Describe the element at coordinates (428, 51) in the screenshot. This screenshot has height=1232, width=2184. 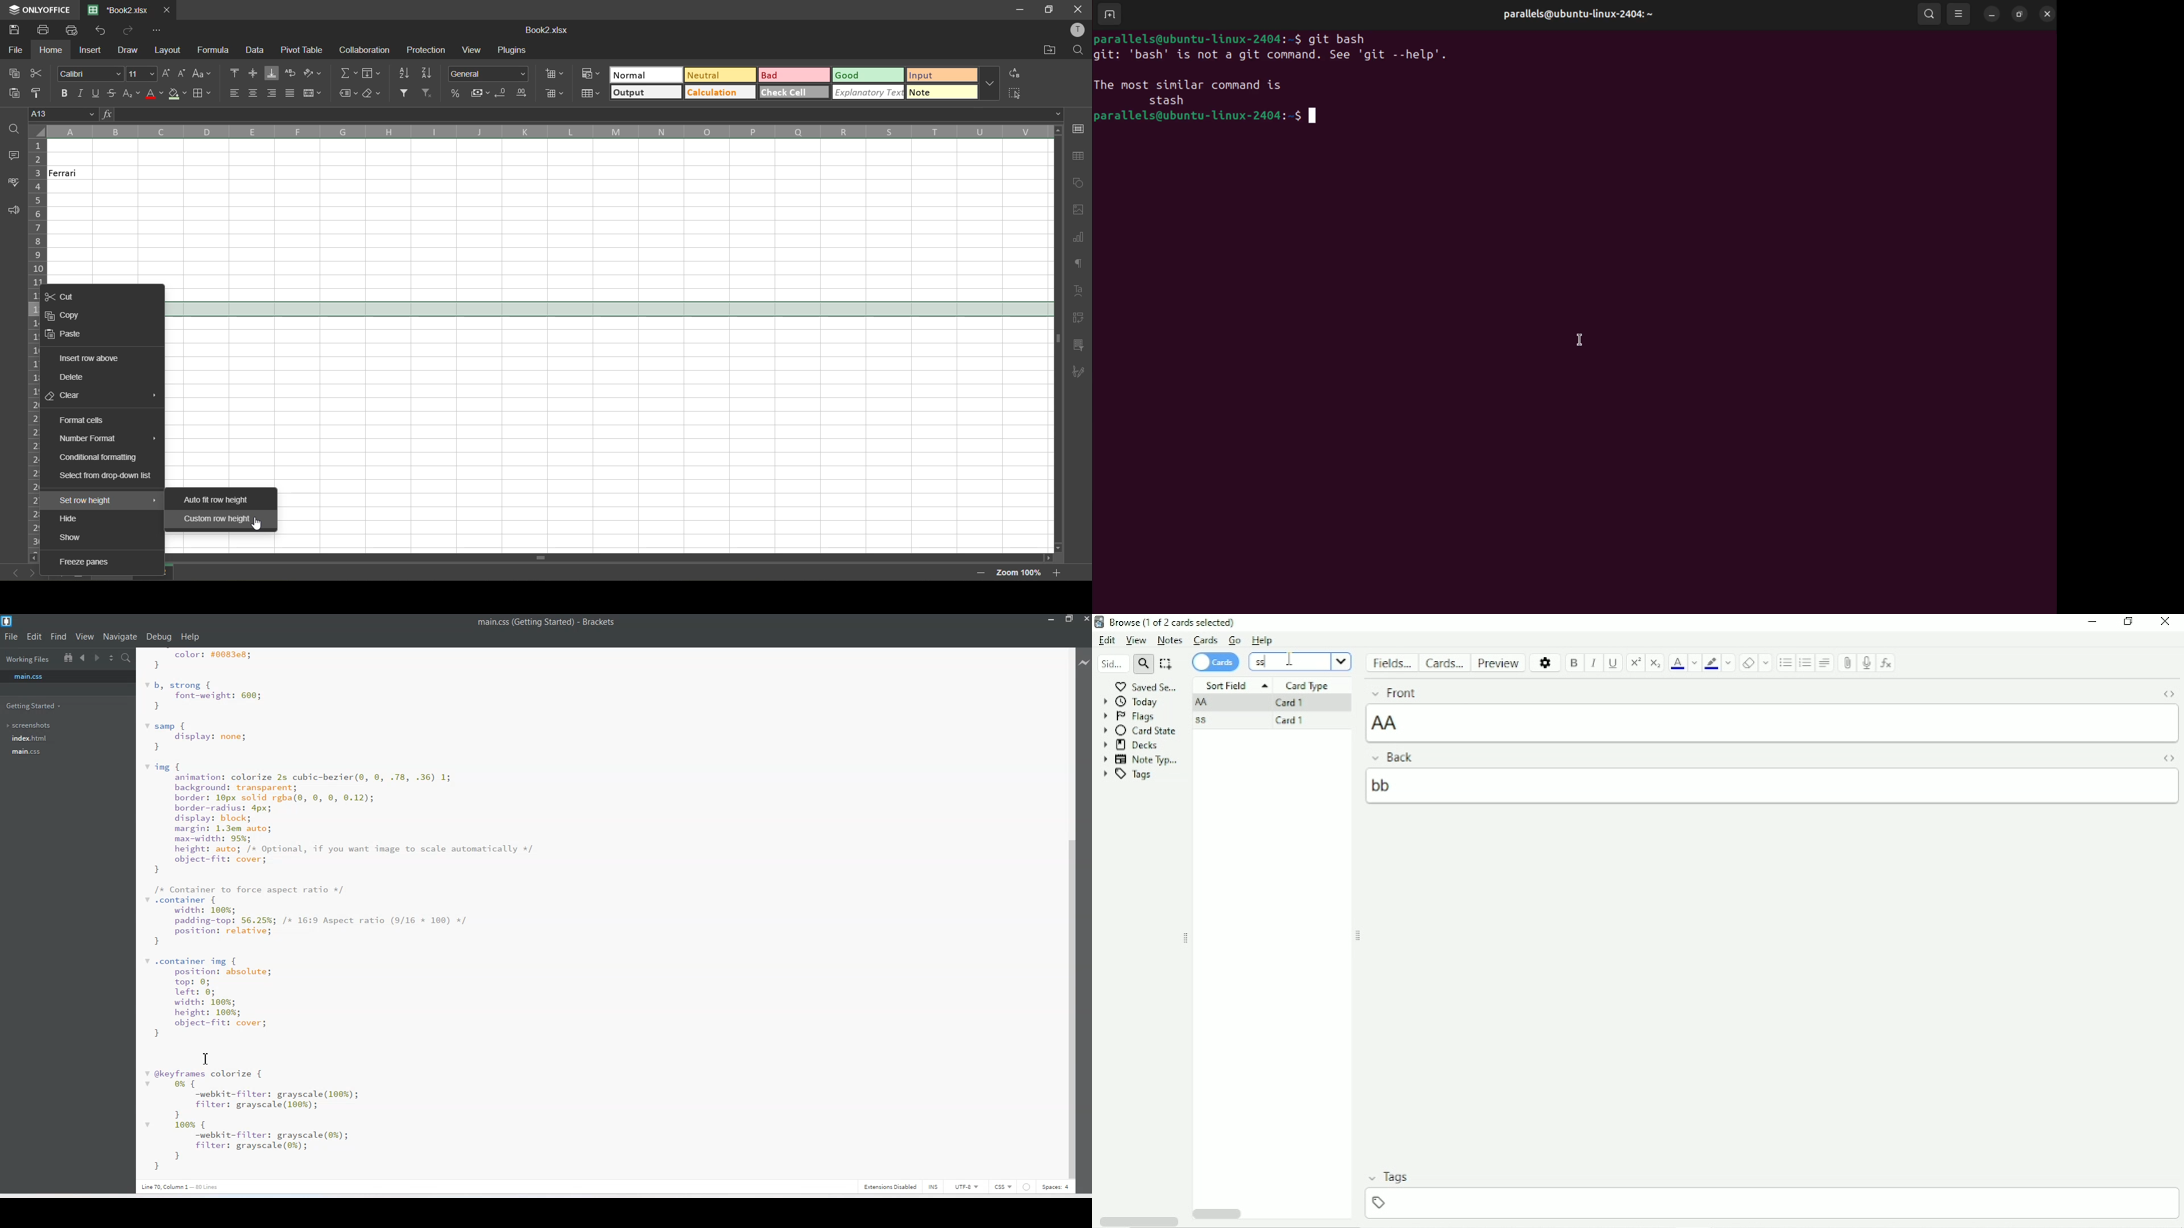
I see `protection` at that location.